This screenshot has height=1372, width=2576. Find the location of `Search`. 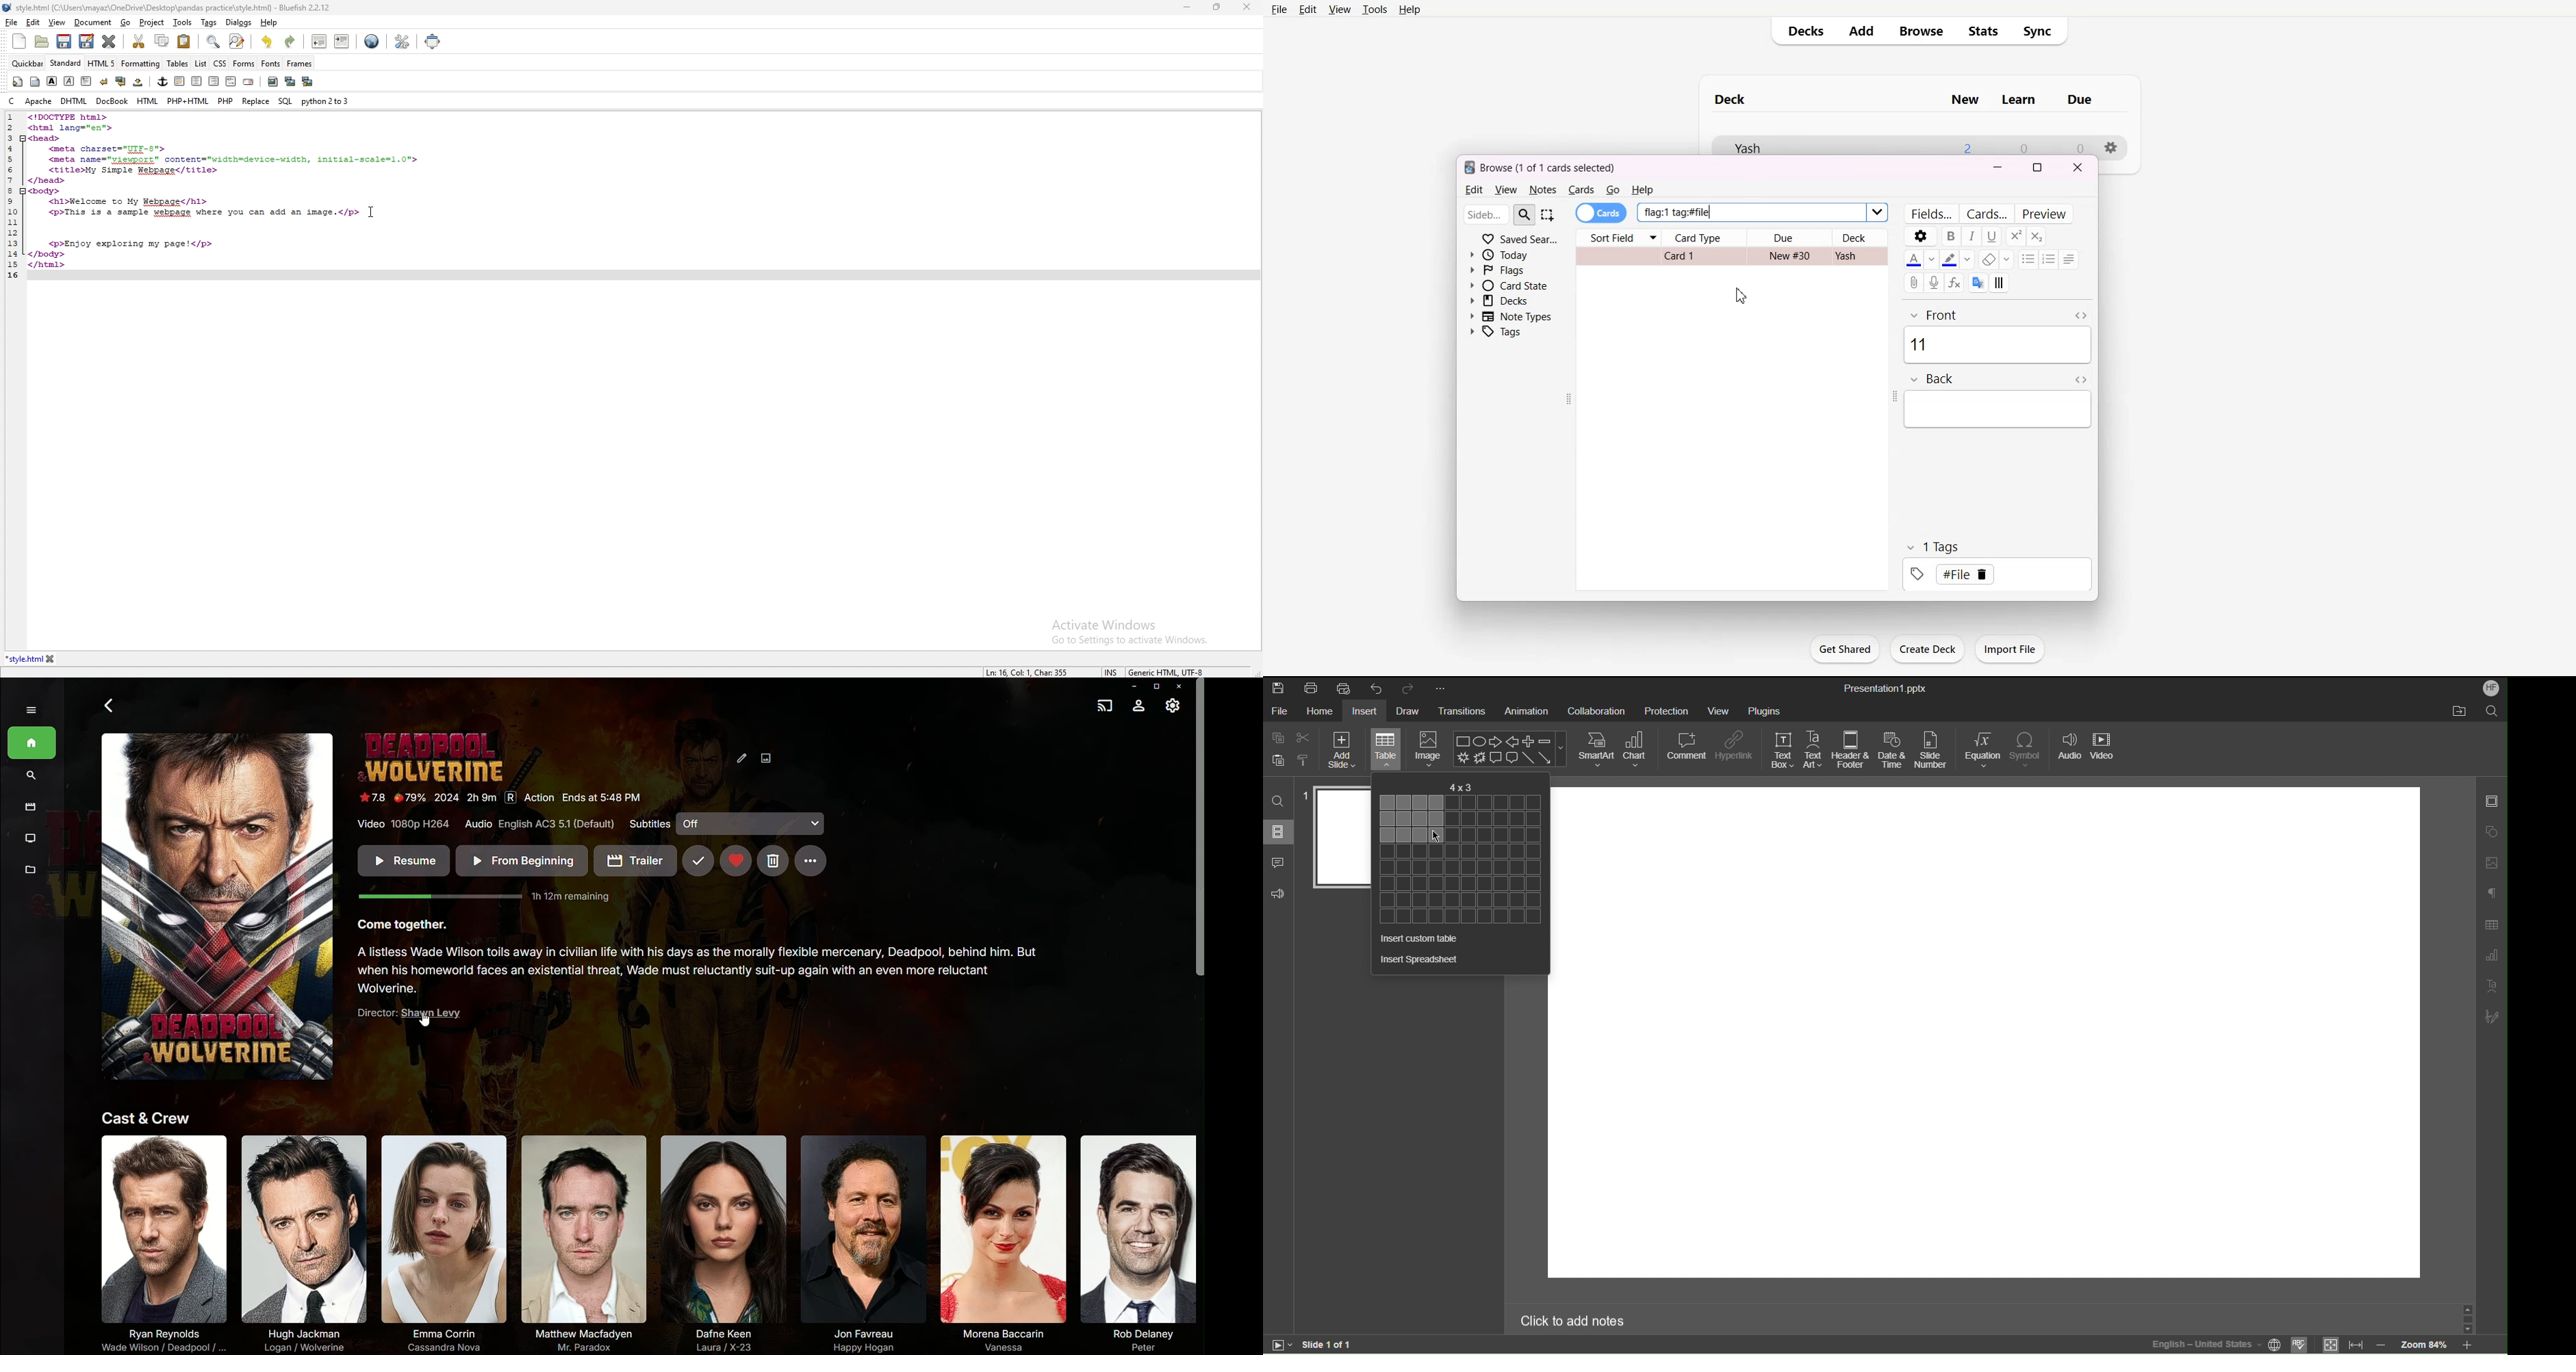

Search is located at coordinates (1279, 802).